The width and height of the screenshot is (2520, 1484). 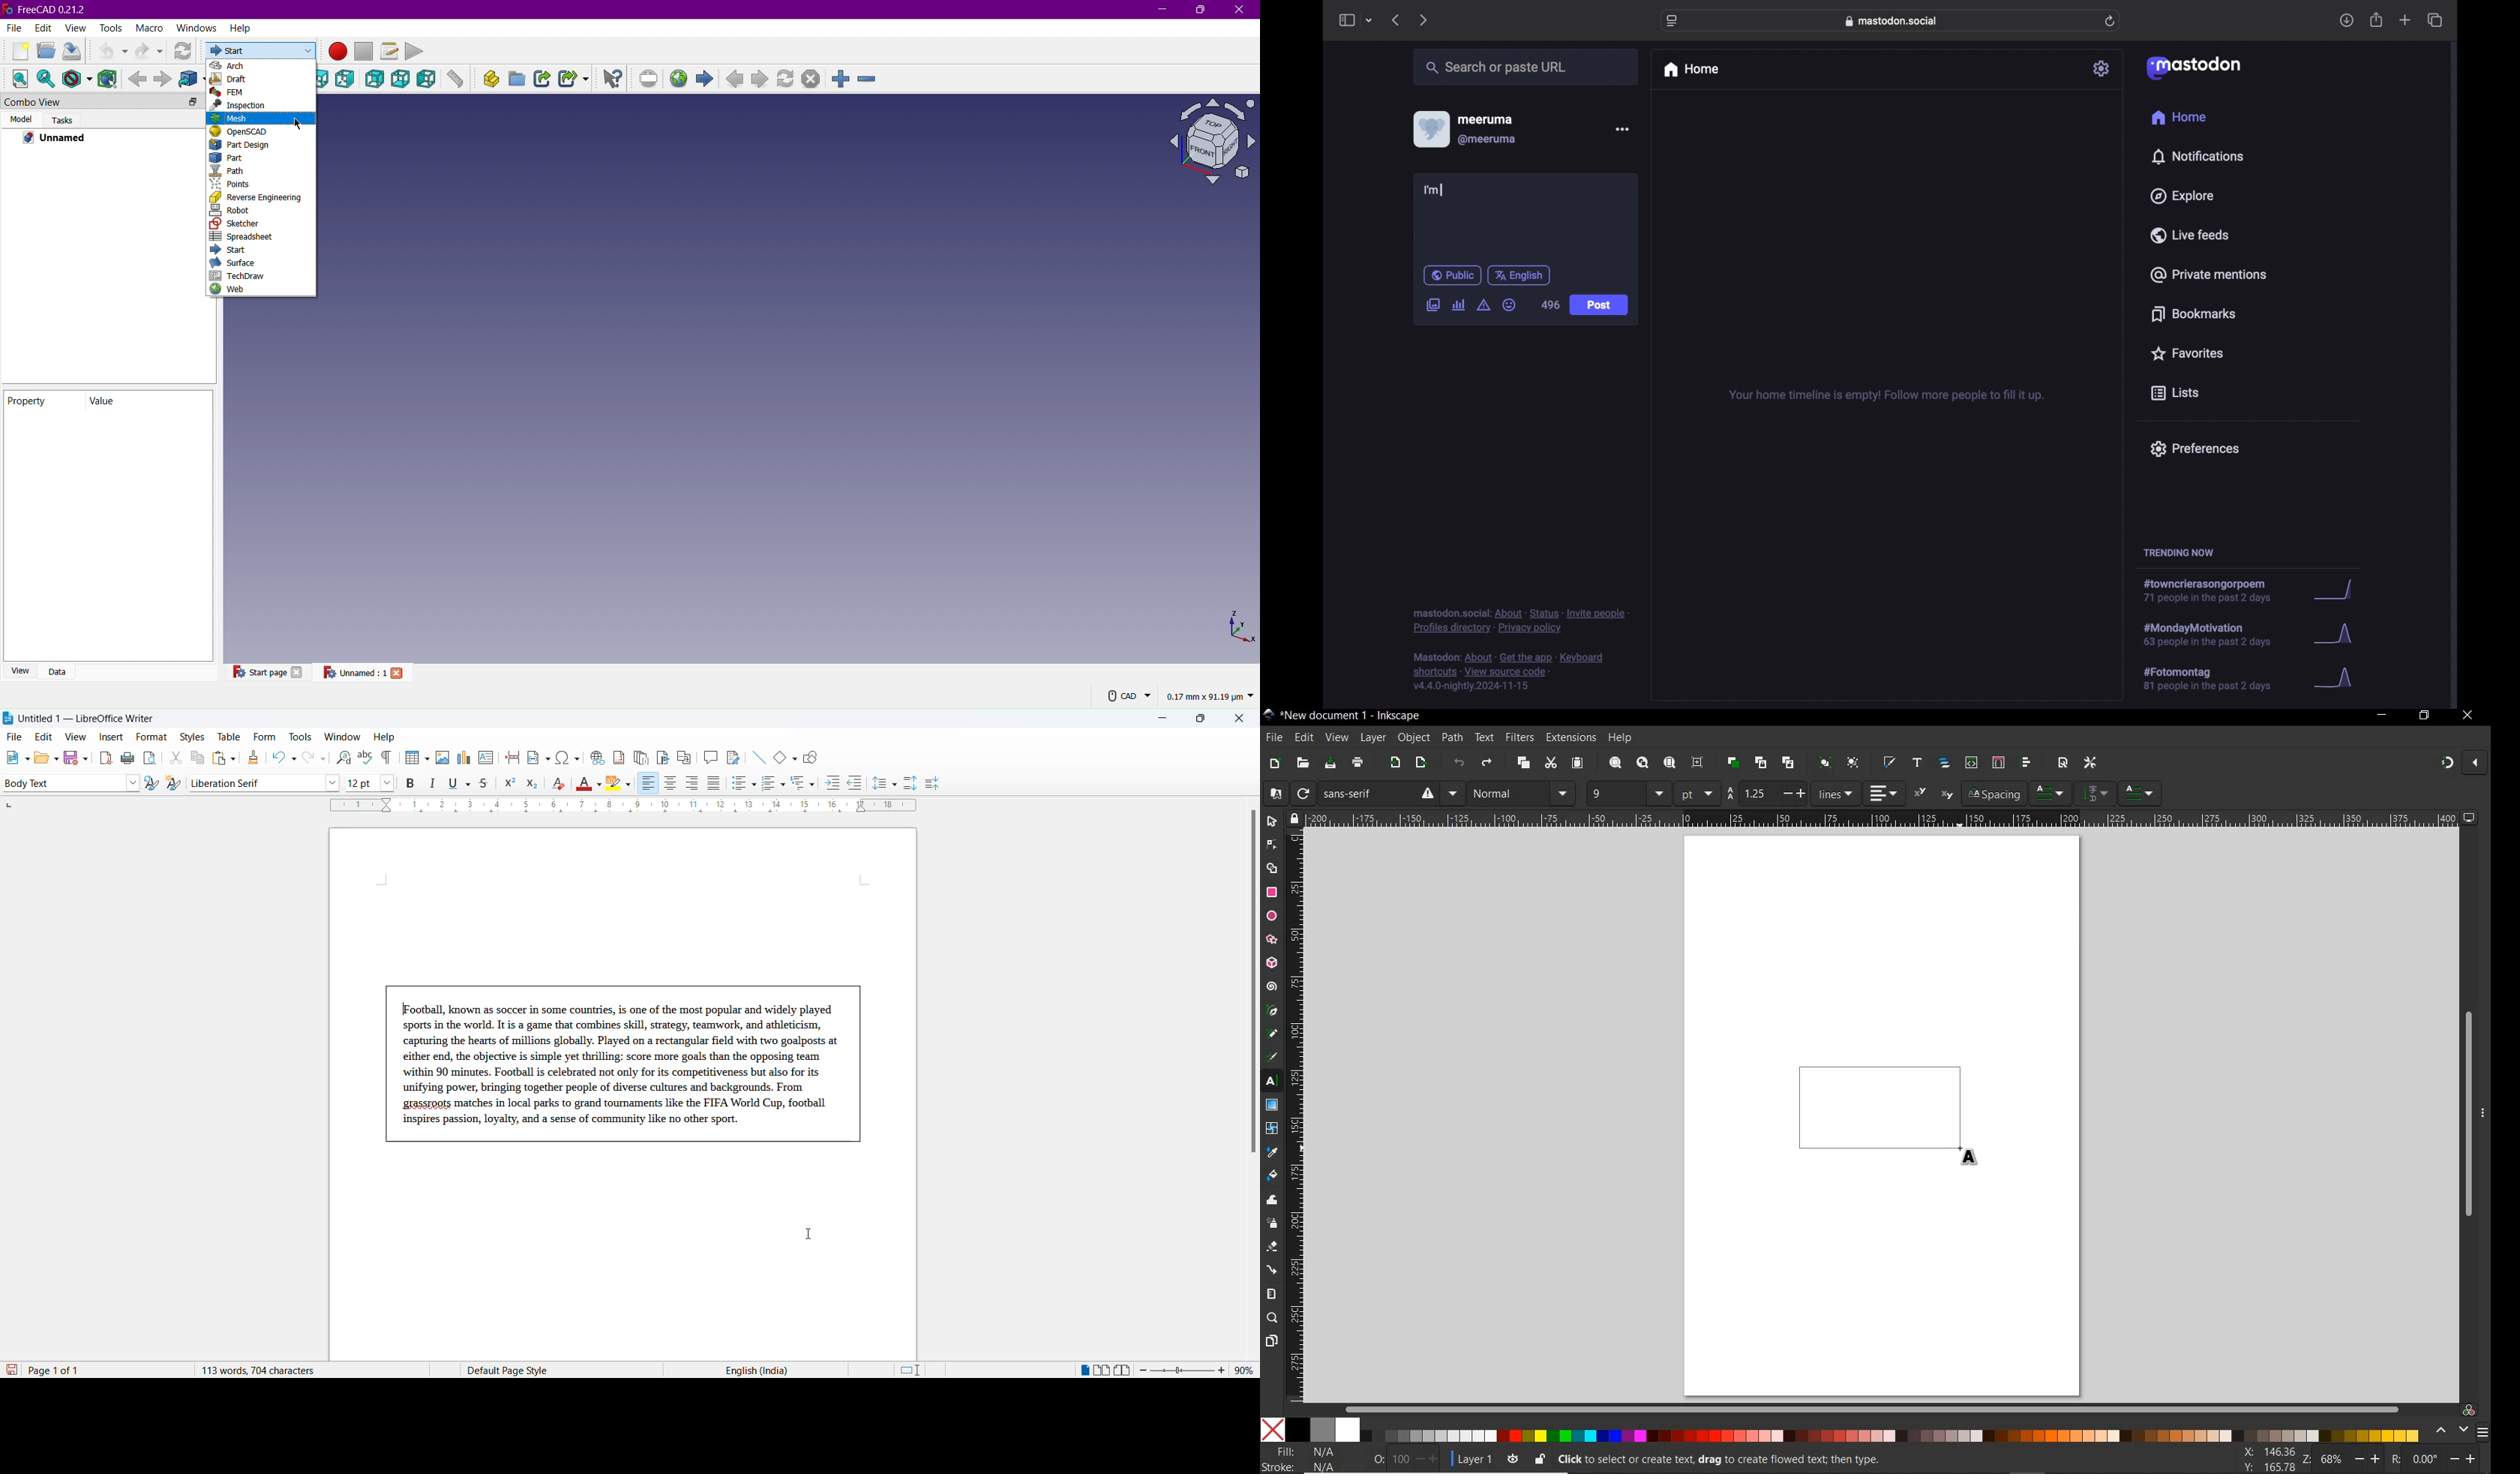 I want to click on open selectors, so click(x=1998, y=762).